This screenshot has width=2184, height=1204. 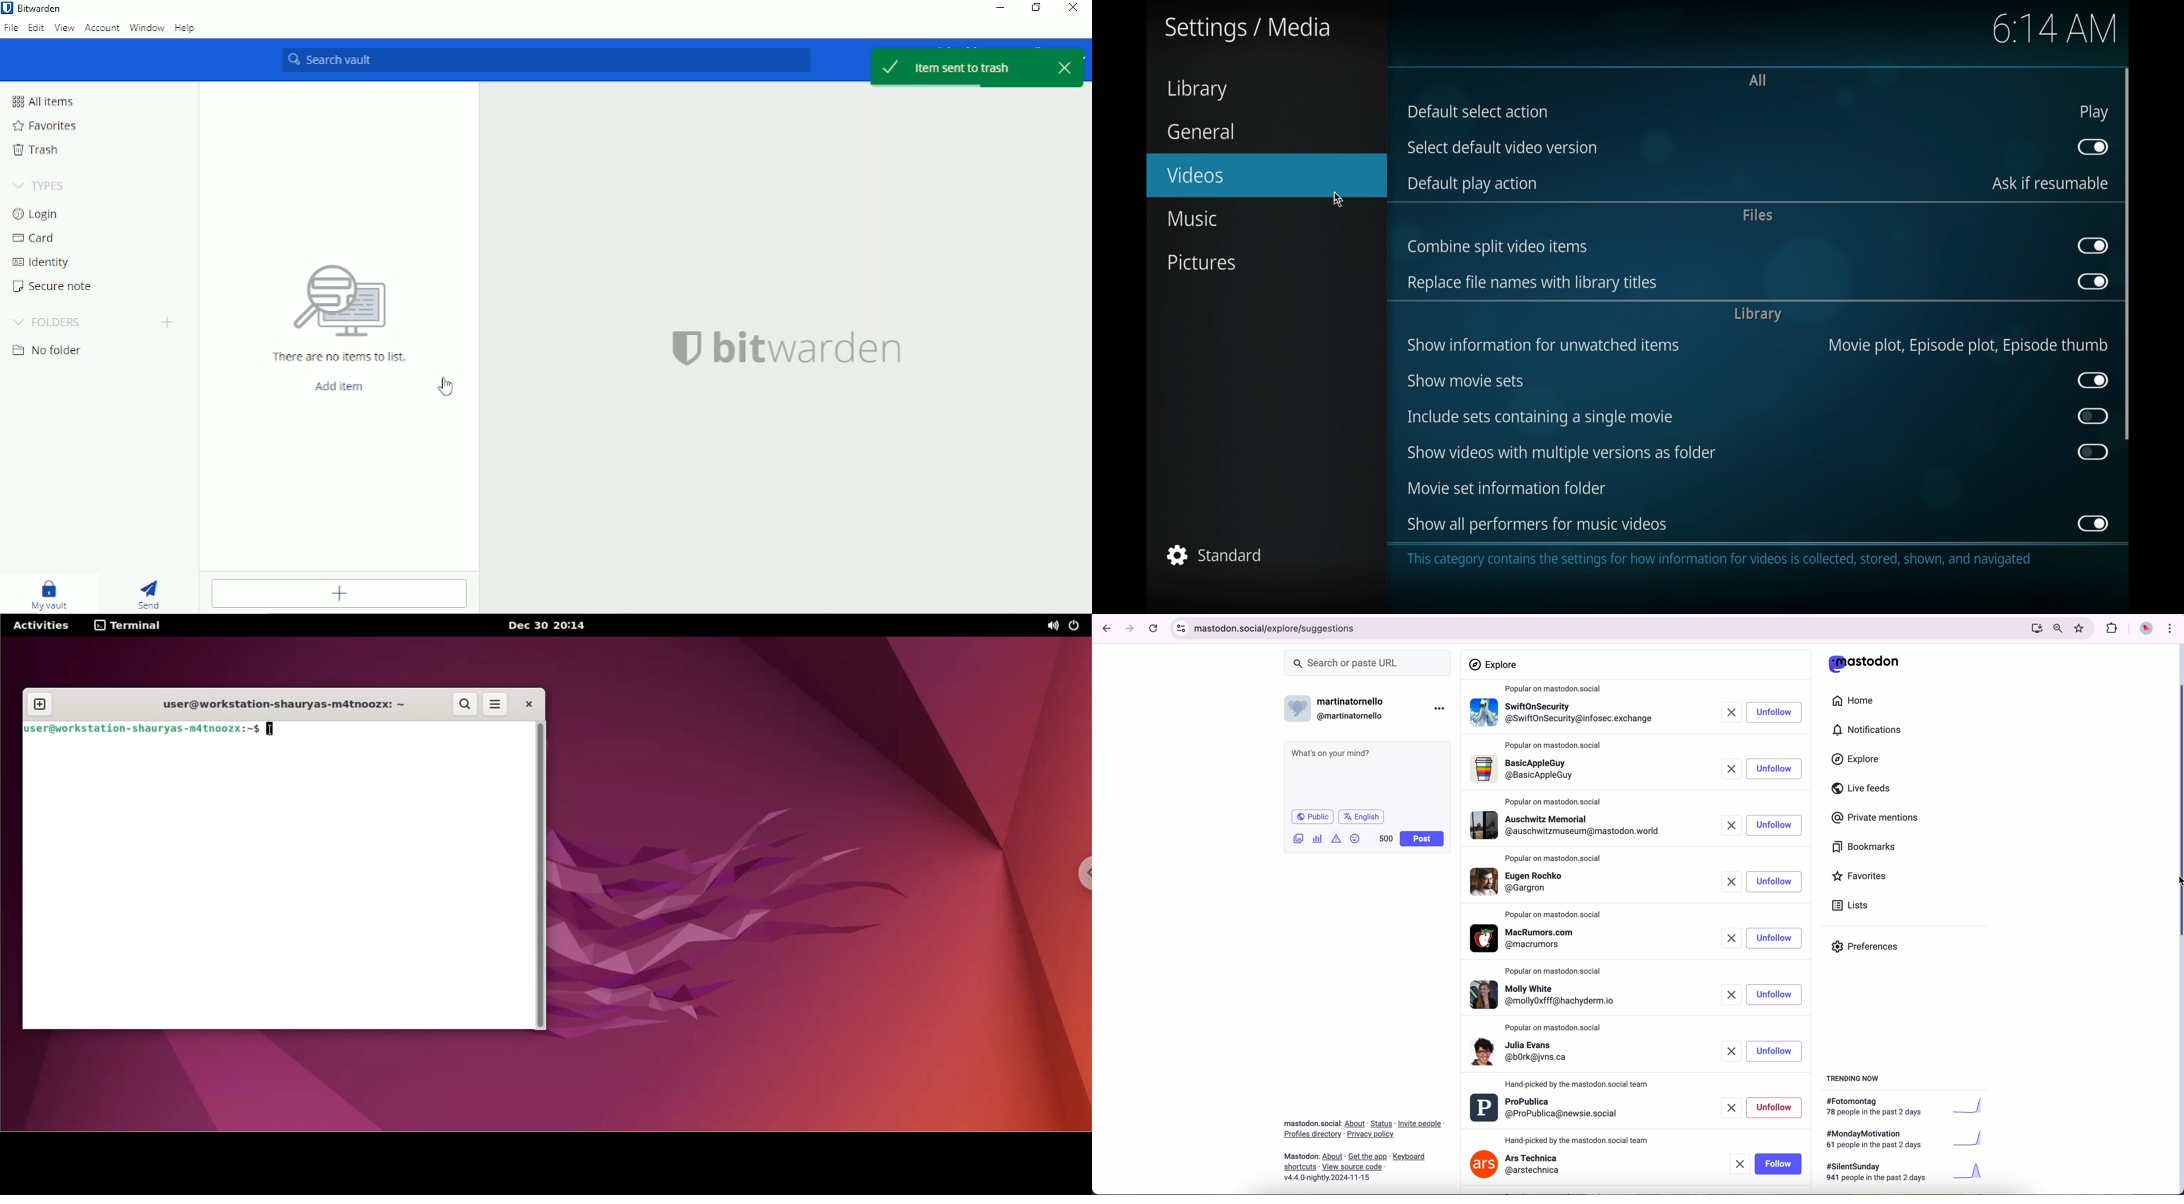 I want to click on user@workstation -shauryas-m4tnoozx:~$, so click(x=140, y=731).